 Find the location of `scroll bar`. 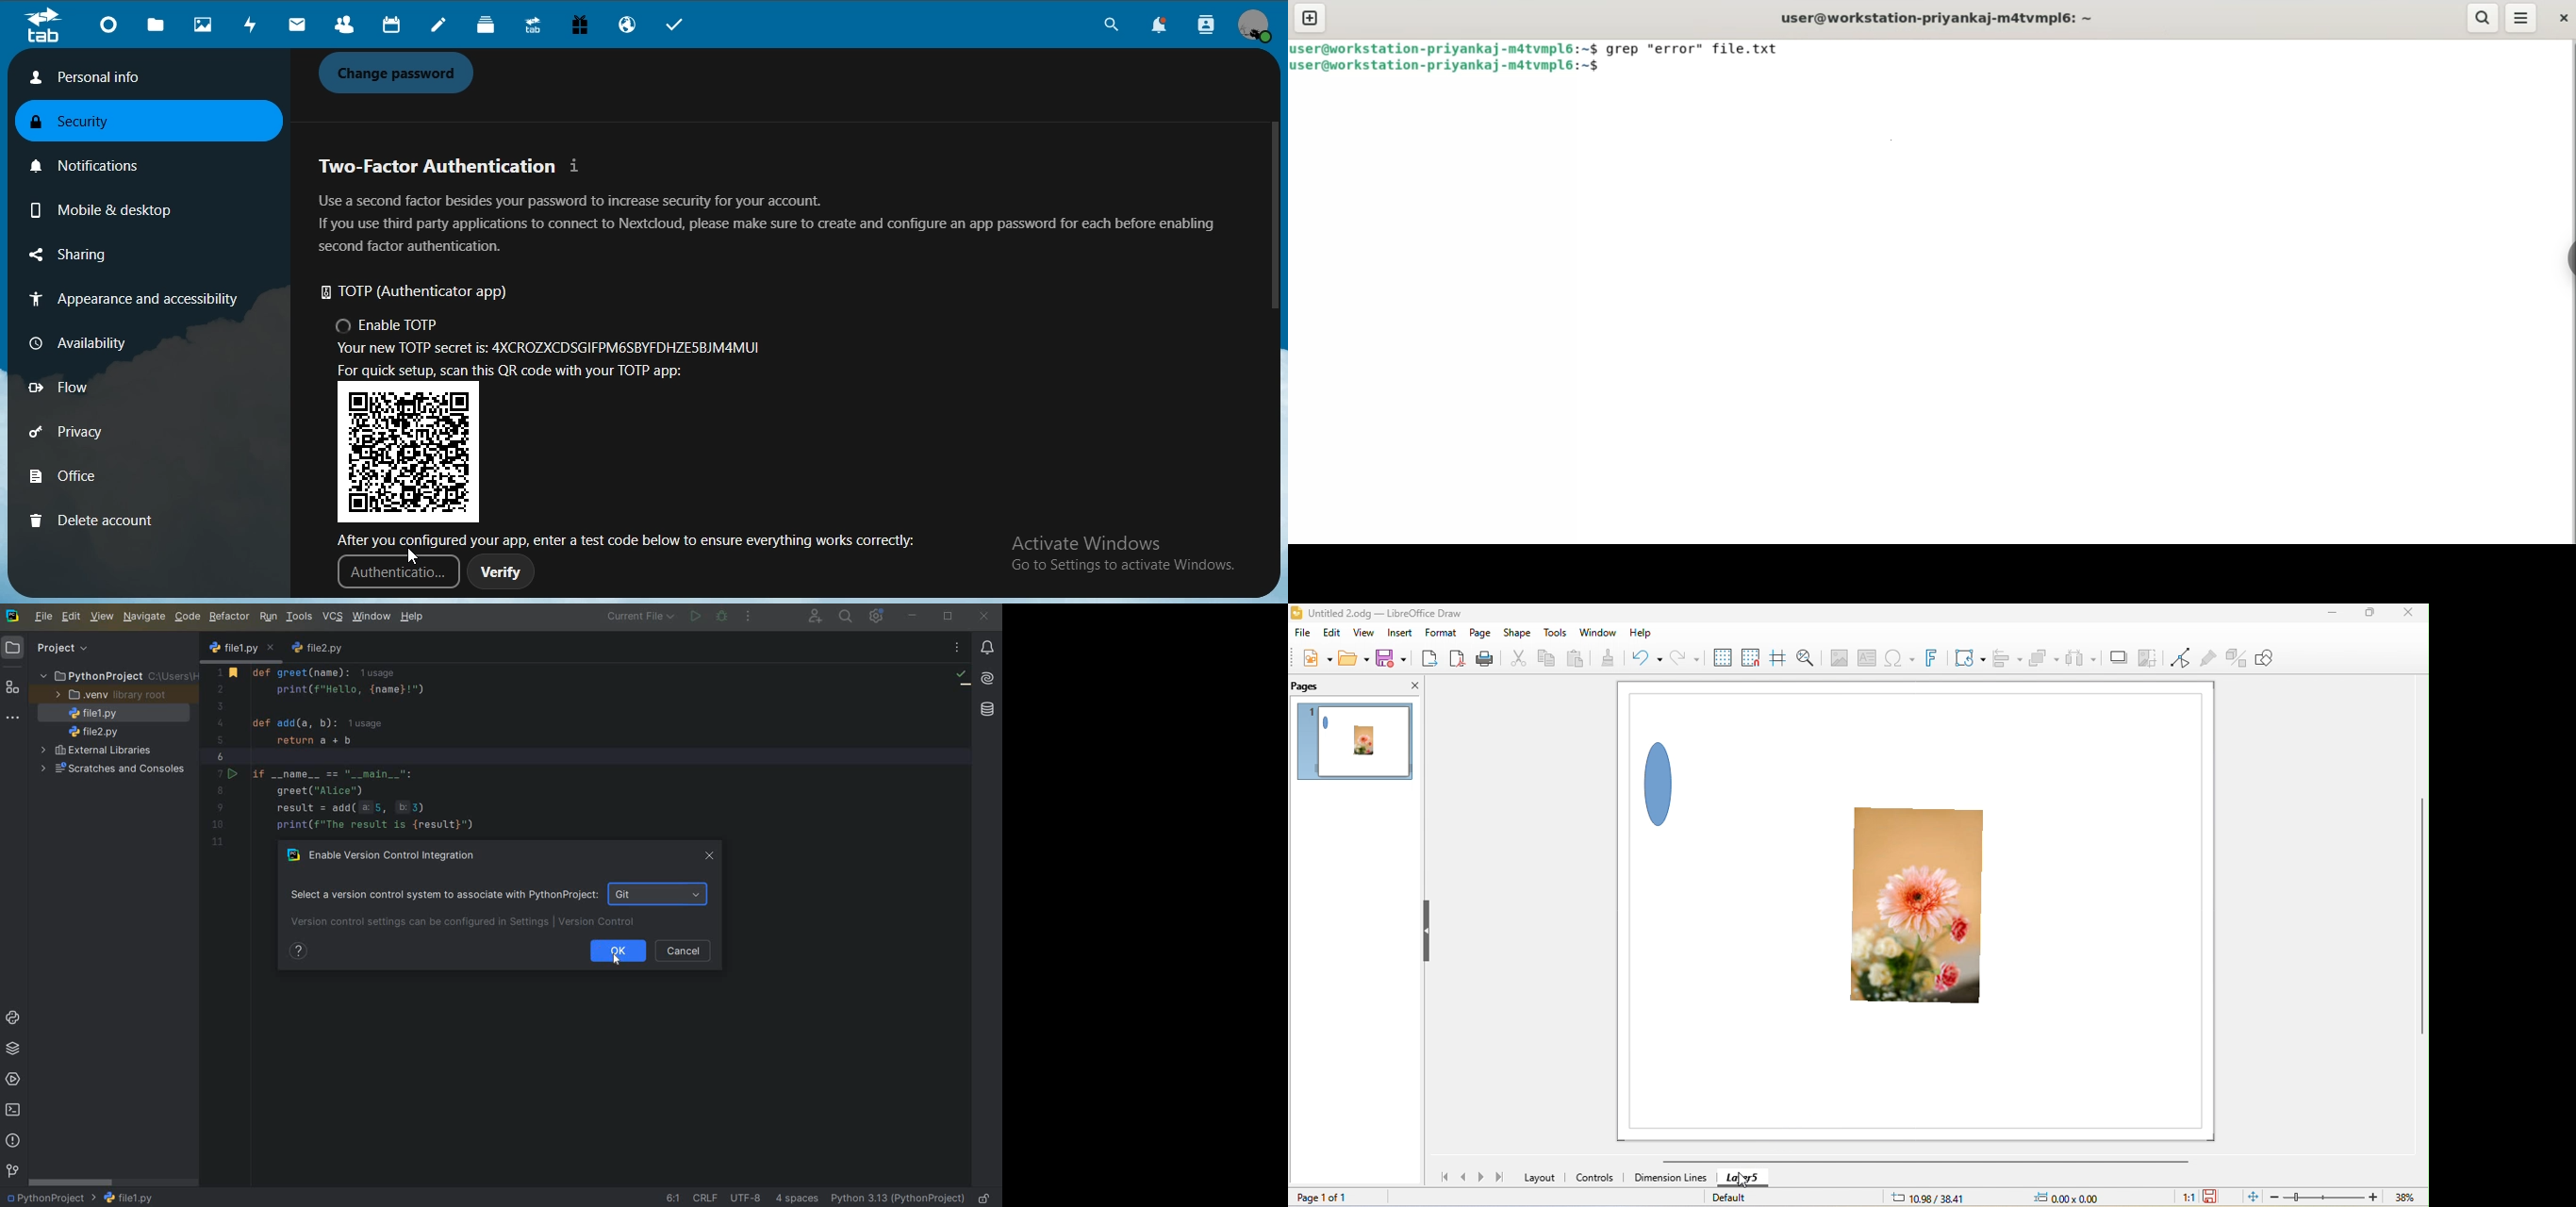

scroll bar is located at coordinates (1275, 222).